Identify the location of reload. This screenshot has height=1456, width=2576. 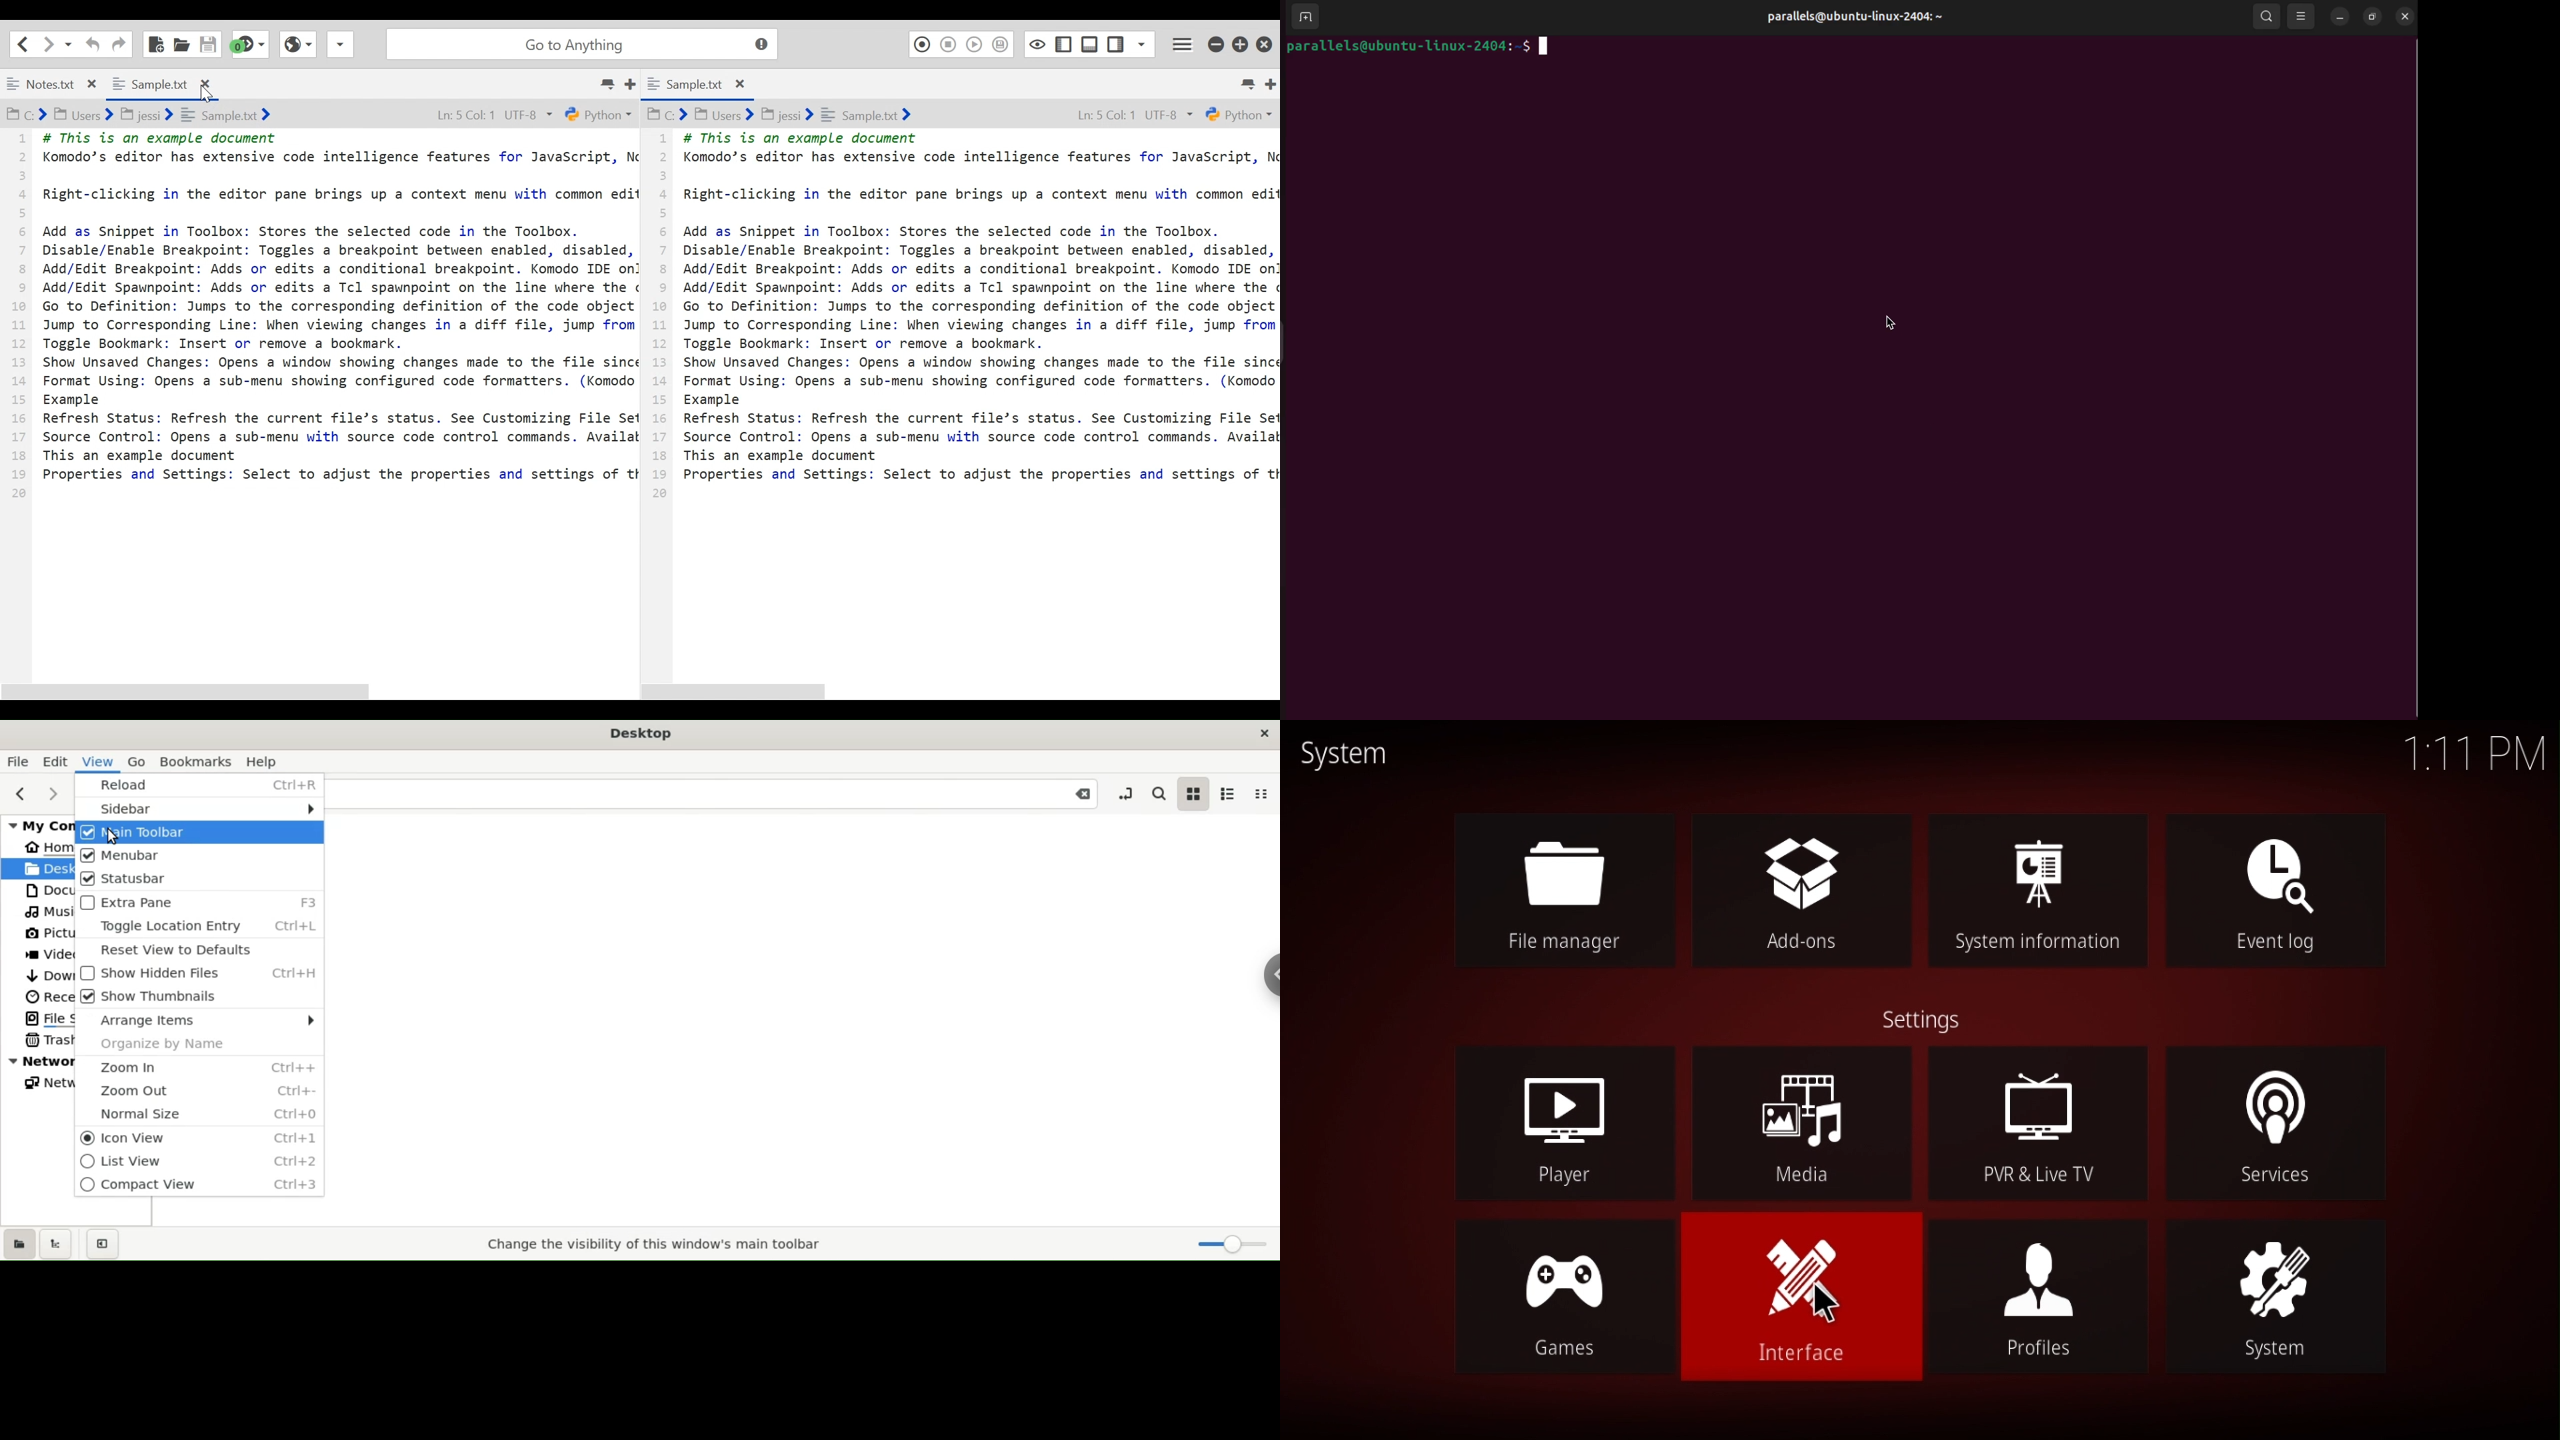
(198, 787).